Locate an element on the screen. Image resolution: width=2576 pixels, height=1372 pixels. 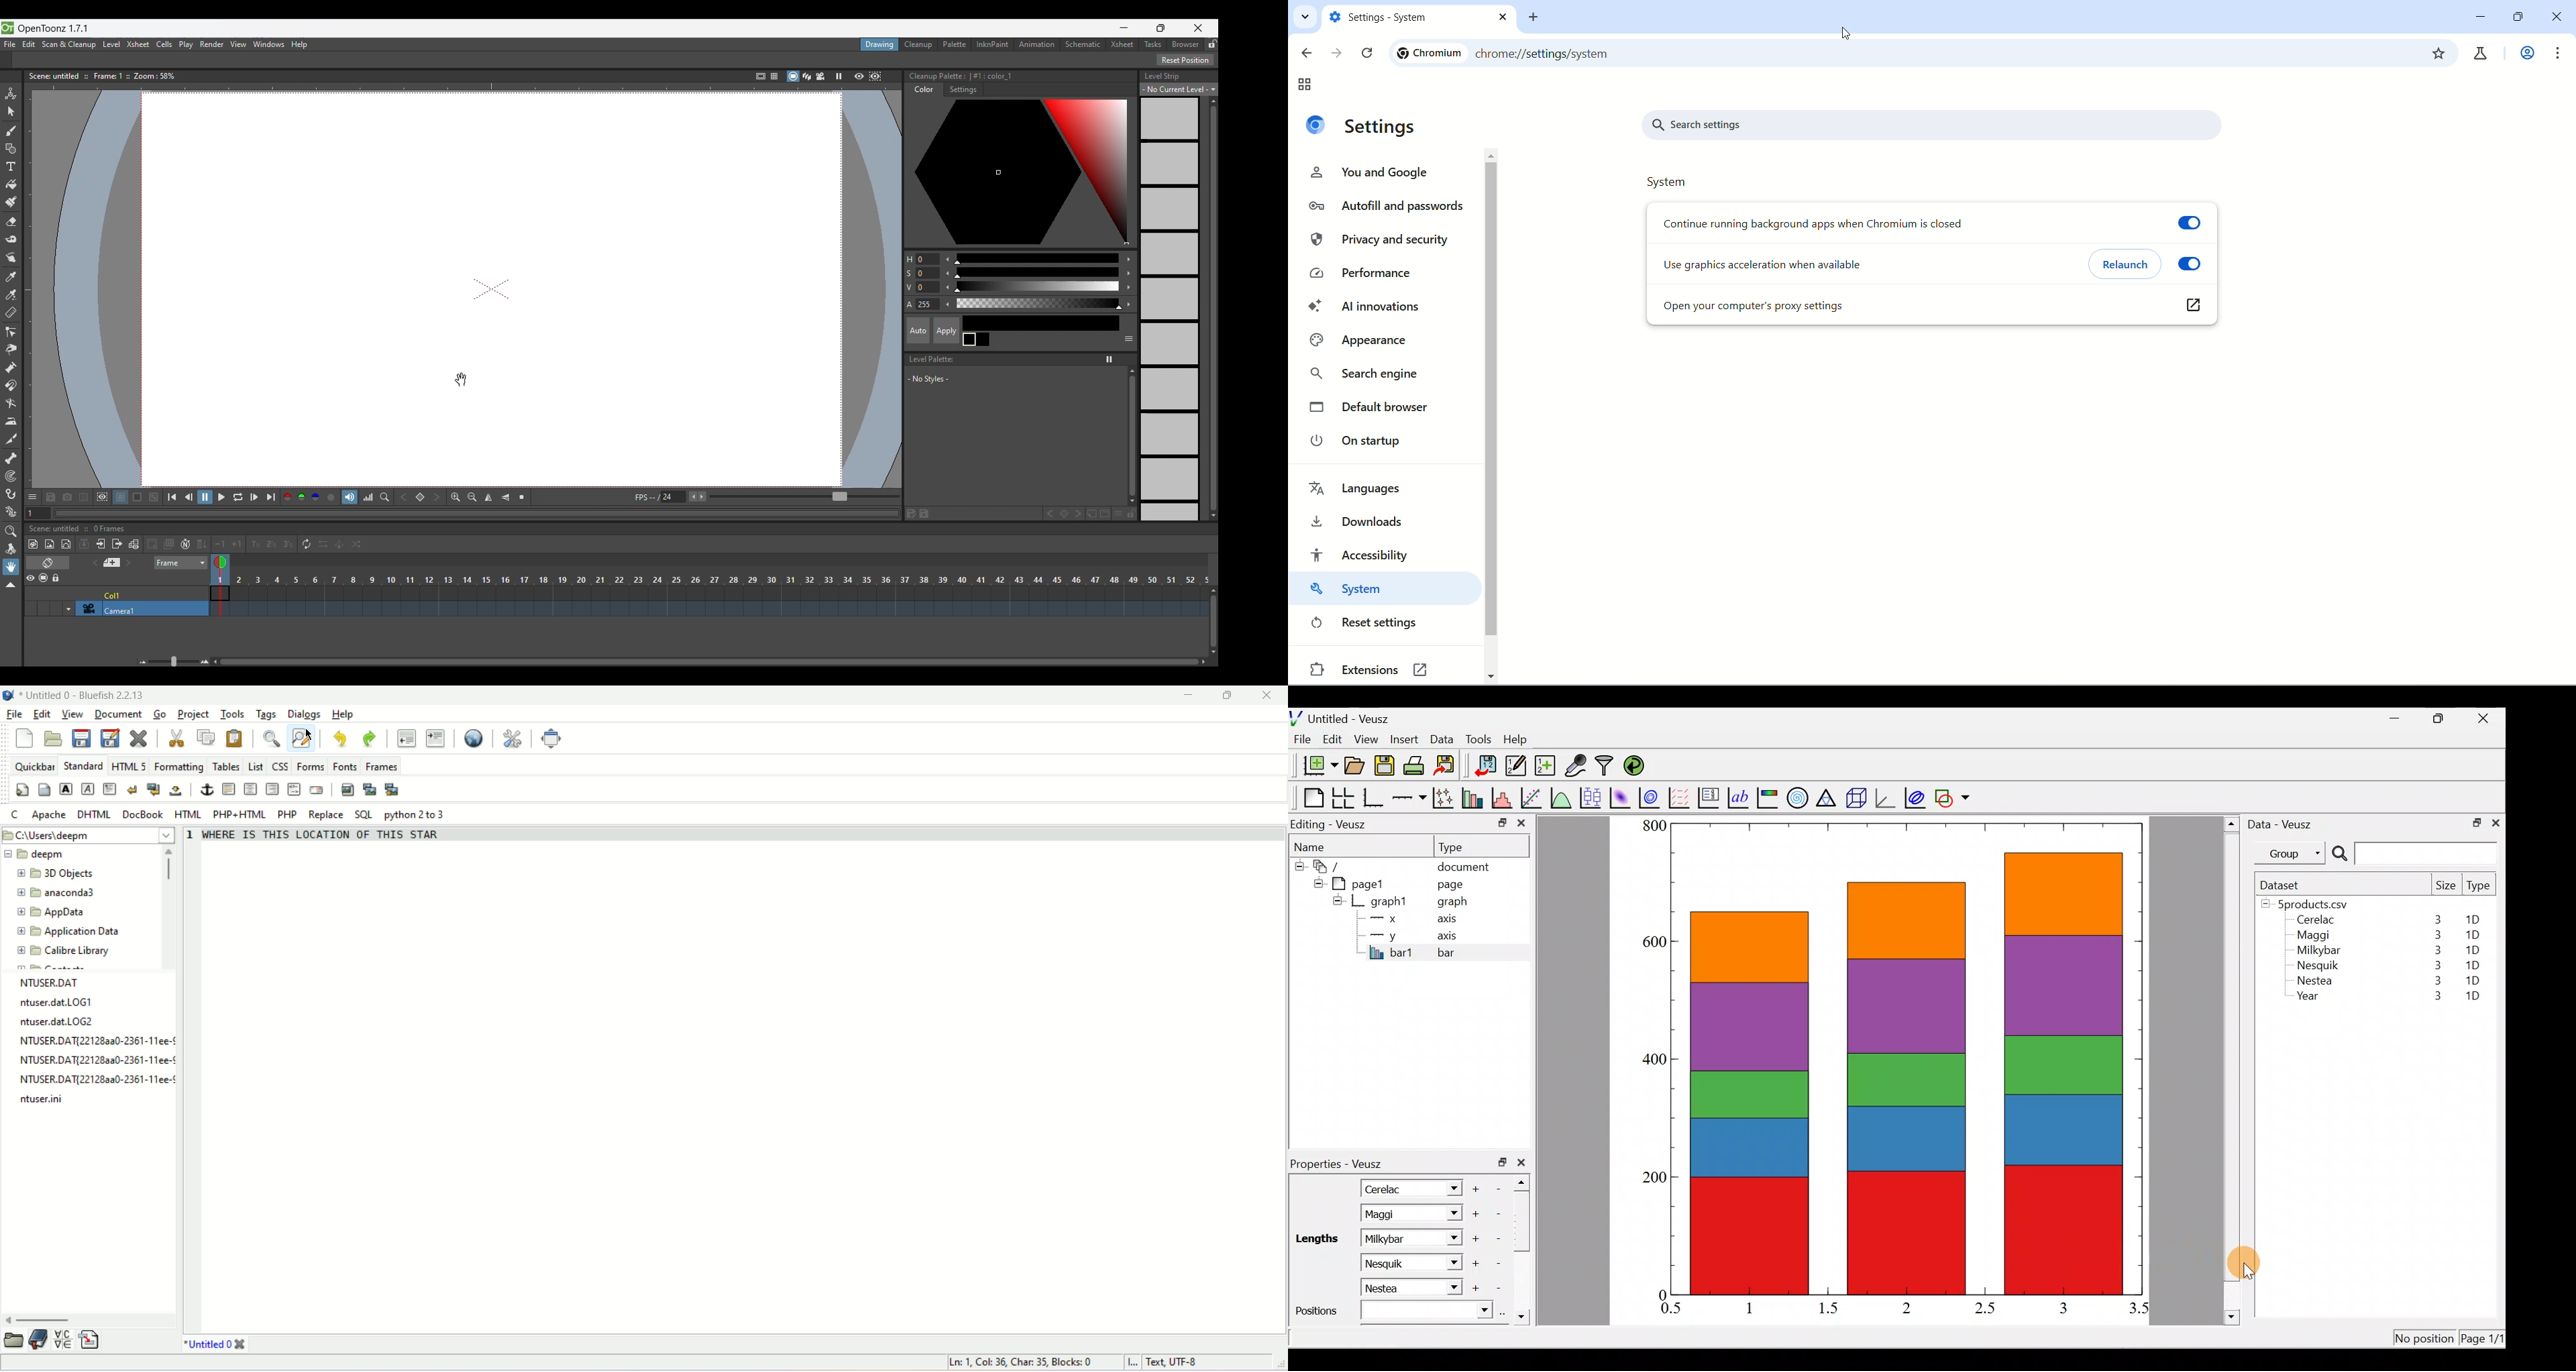
downloads is located at coordinates (1362, 519).